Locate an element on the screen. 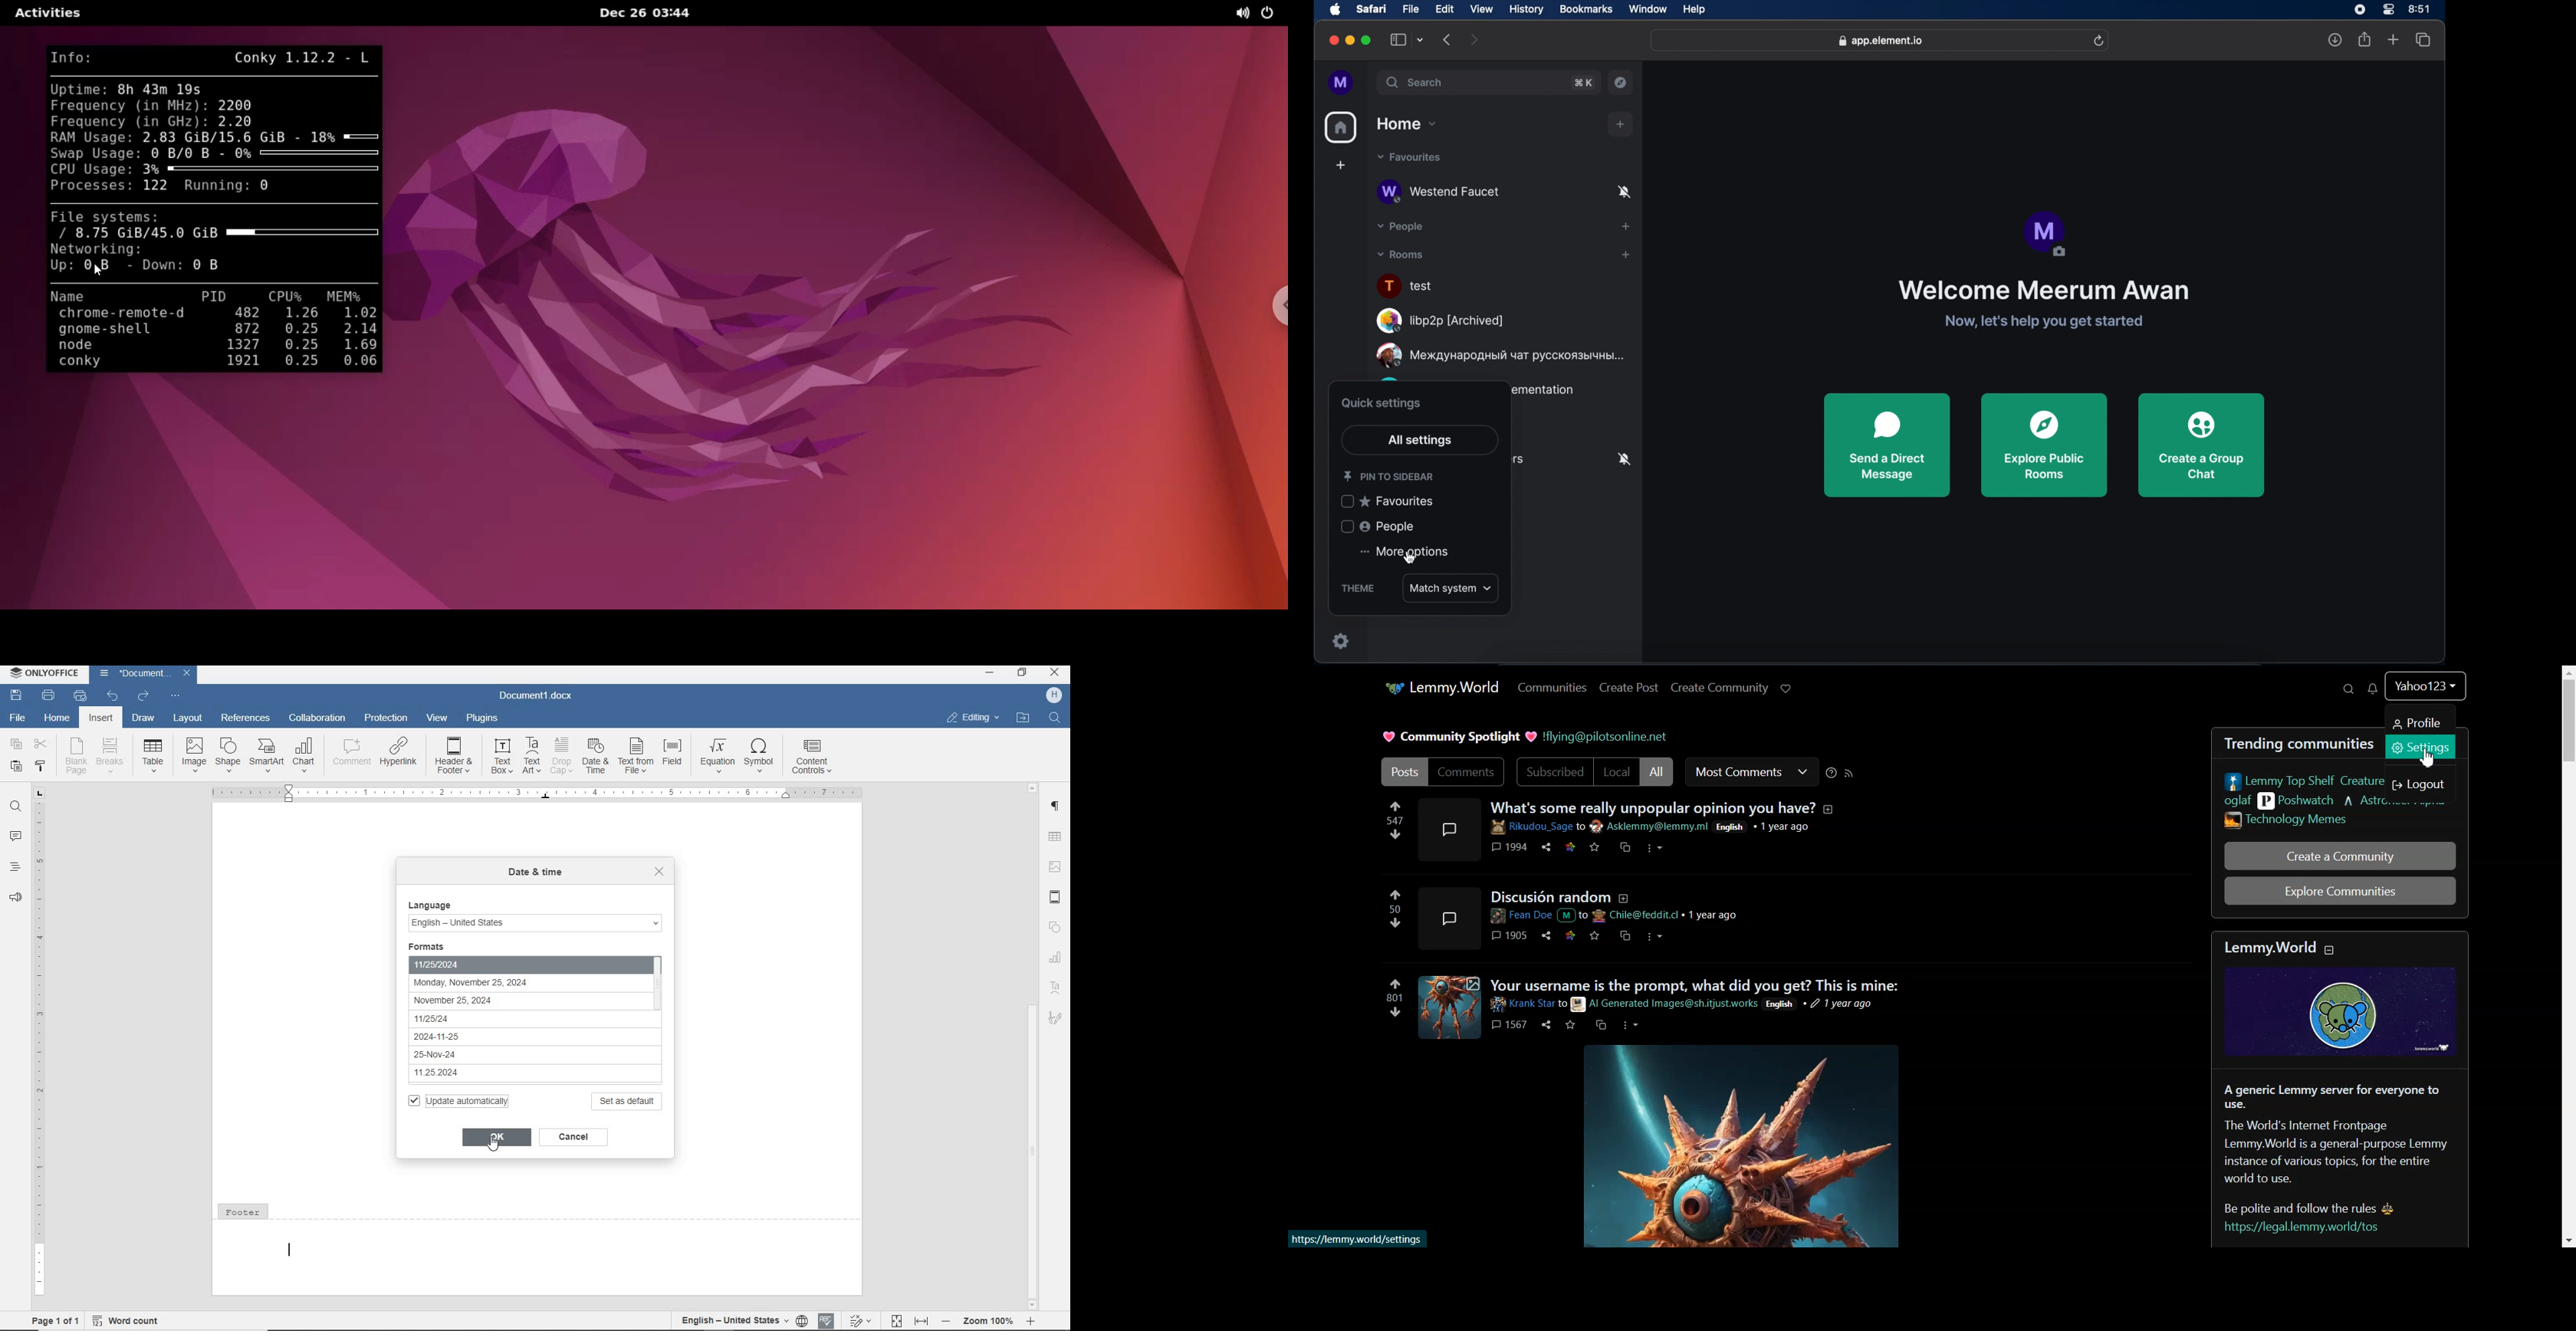 The width and height of the screenshot is (2576, 1344). insert current date and time is located at coordinates (572, 792).